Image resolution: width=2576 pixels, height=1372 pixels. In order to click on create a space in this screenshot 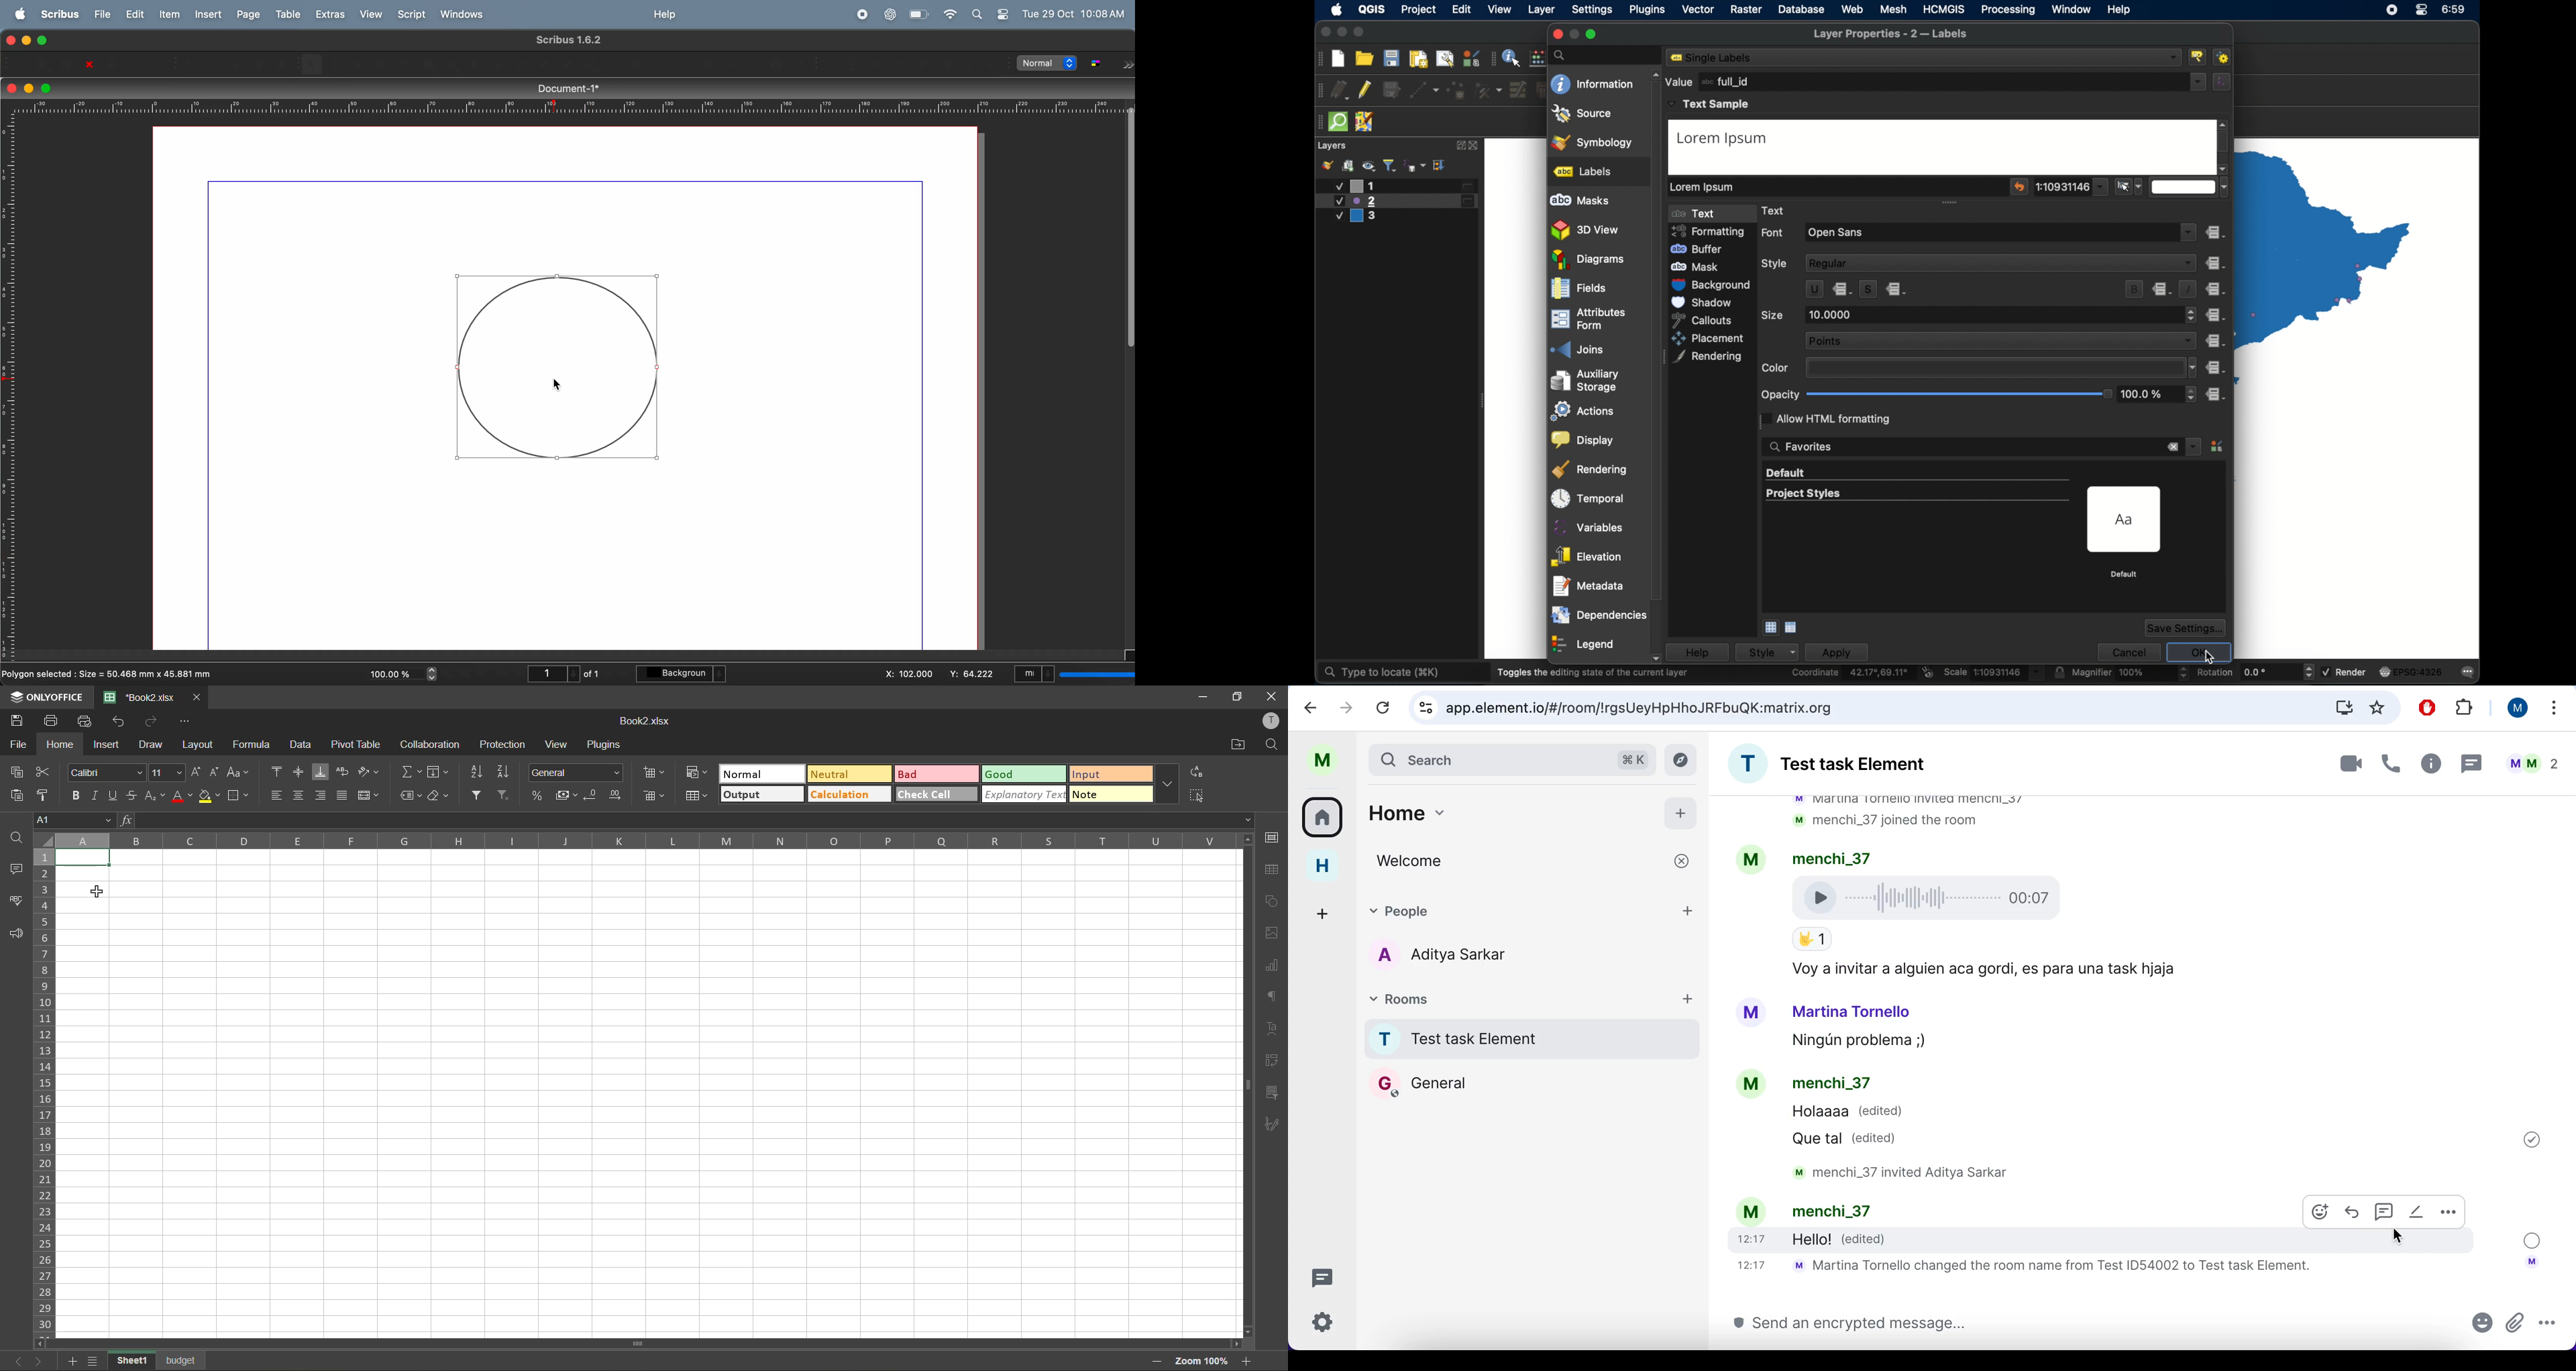, I will do `click(1317, 909)`.